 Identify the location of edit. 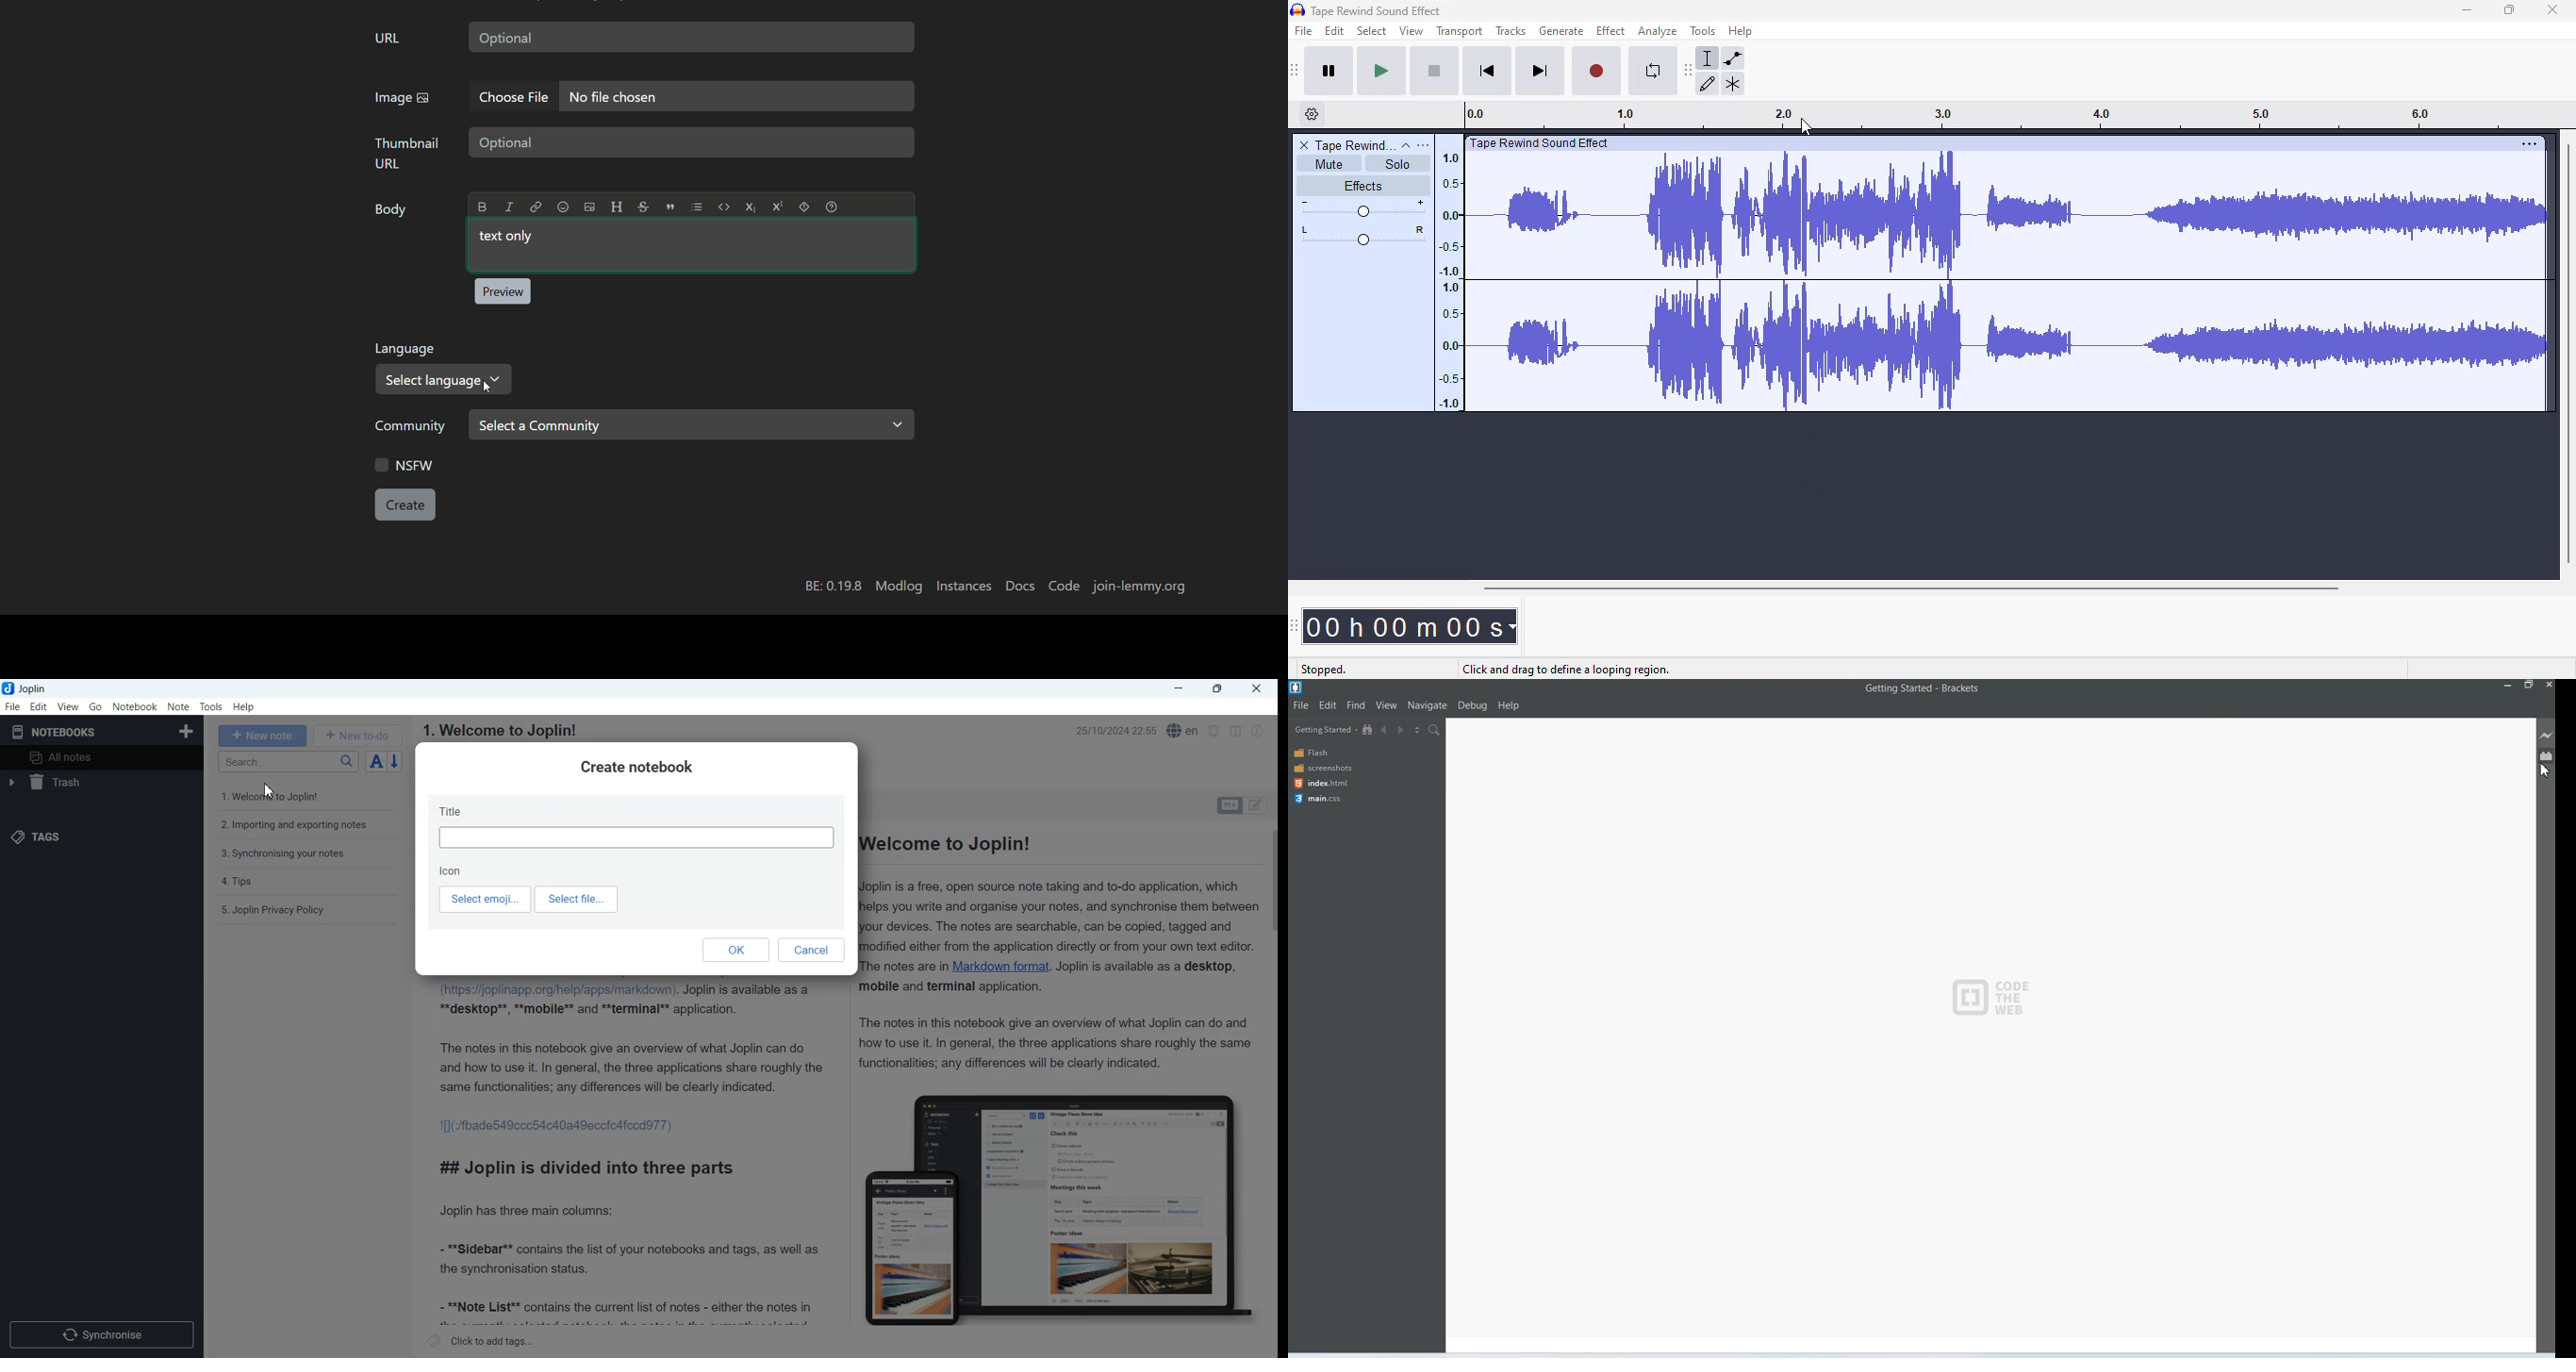
(1335, 31).